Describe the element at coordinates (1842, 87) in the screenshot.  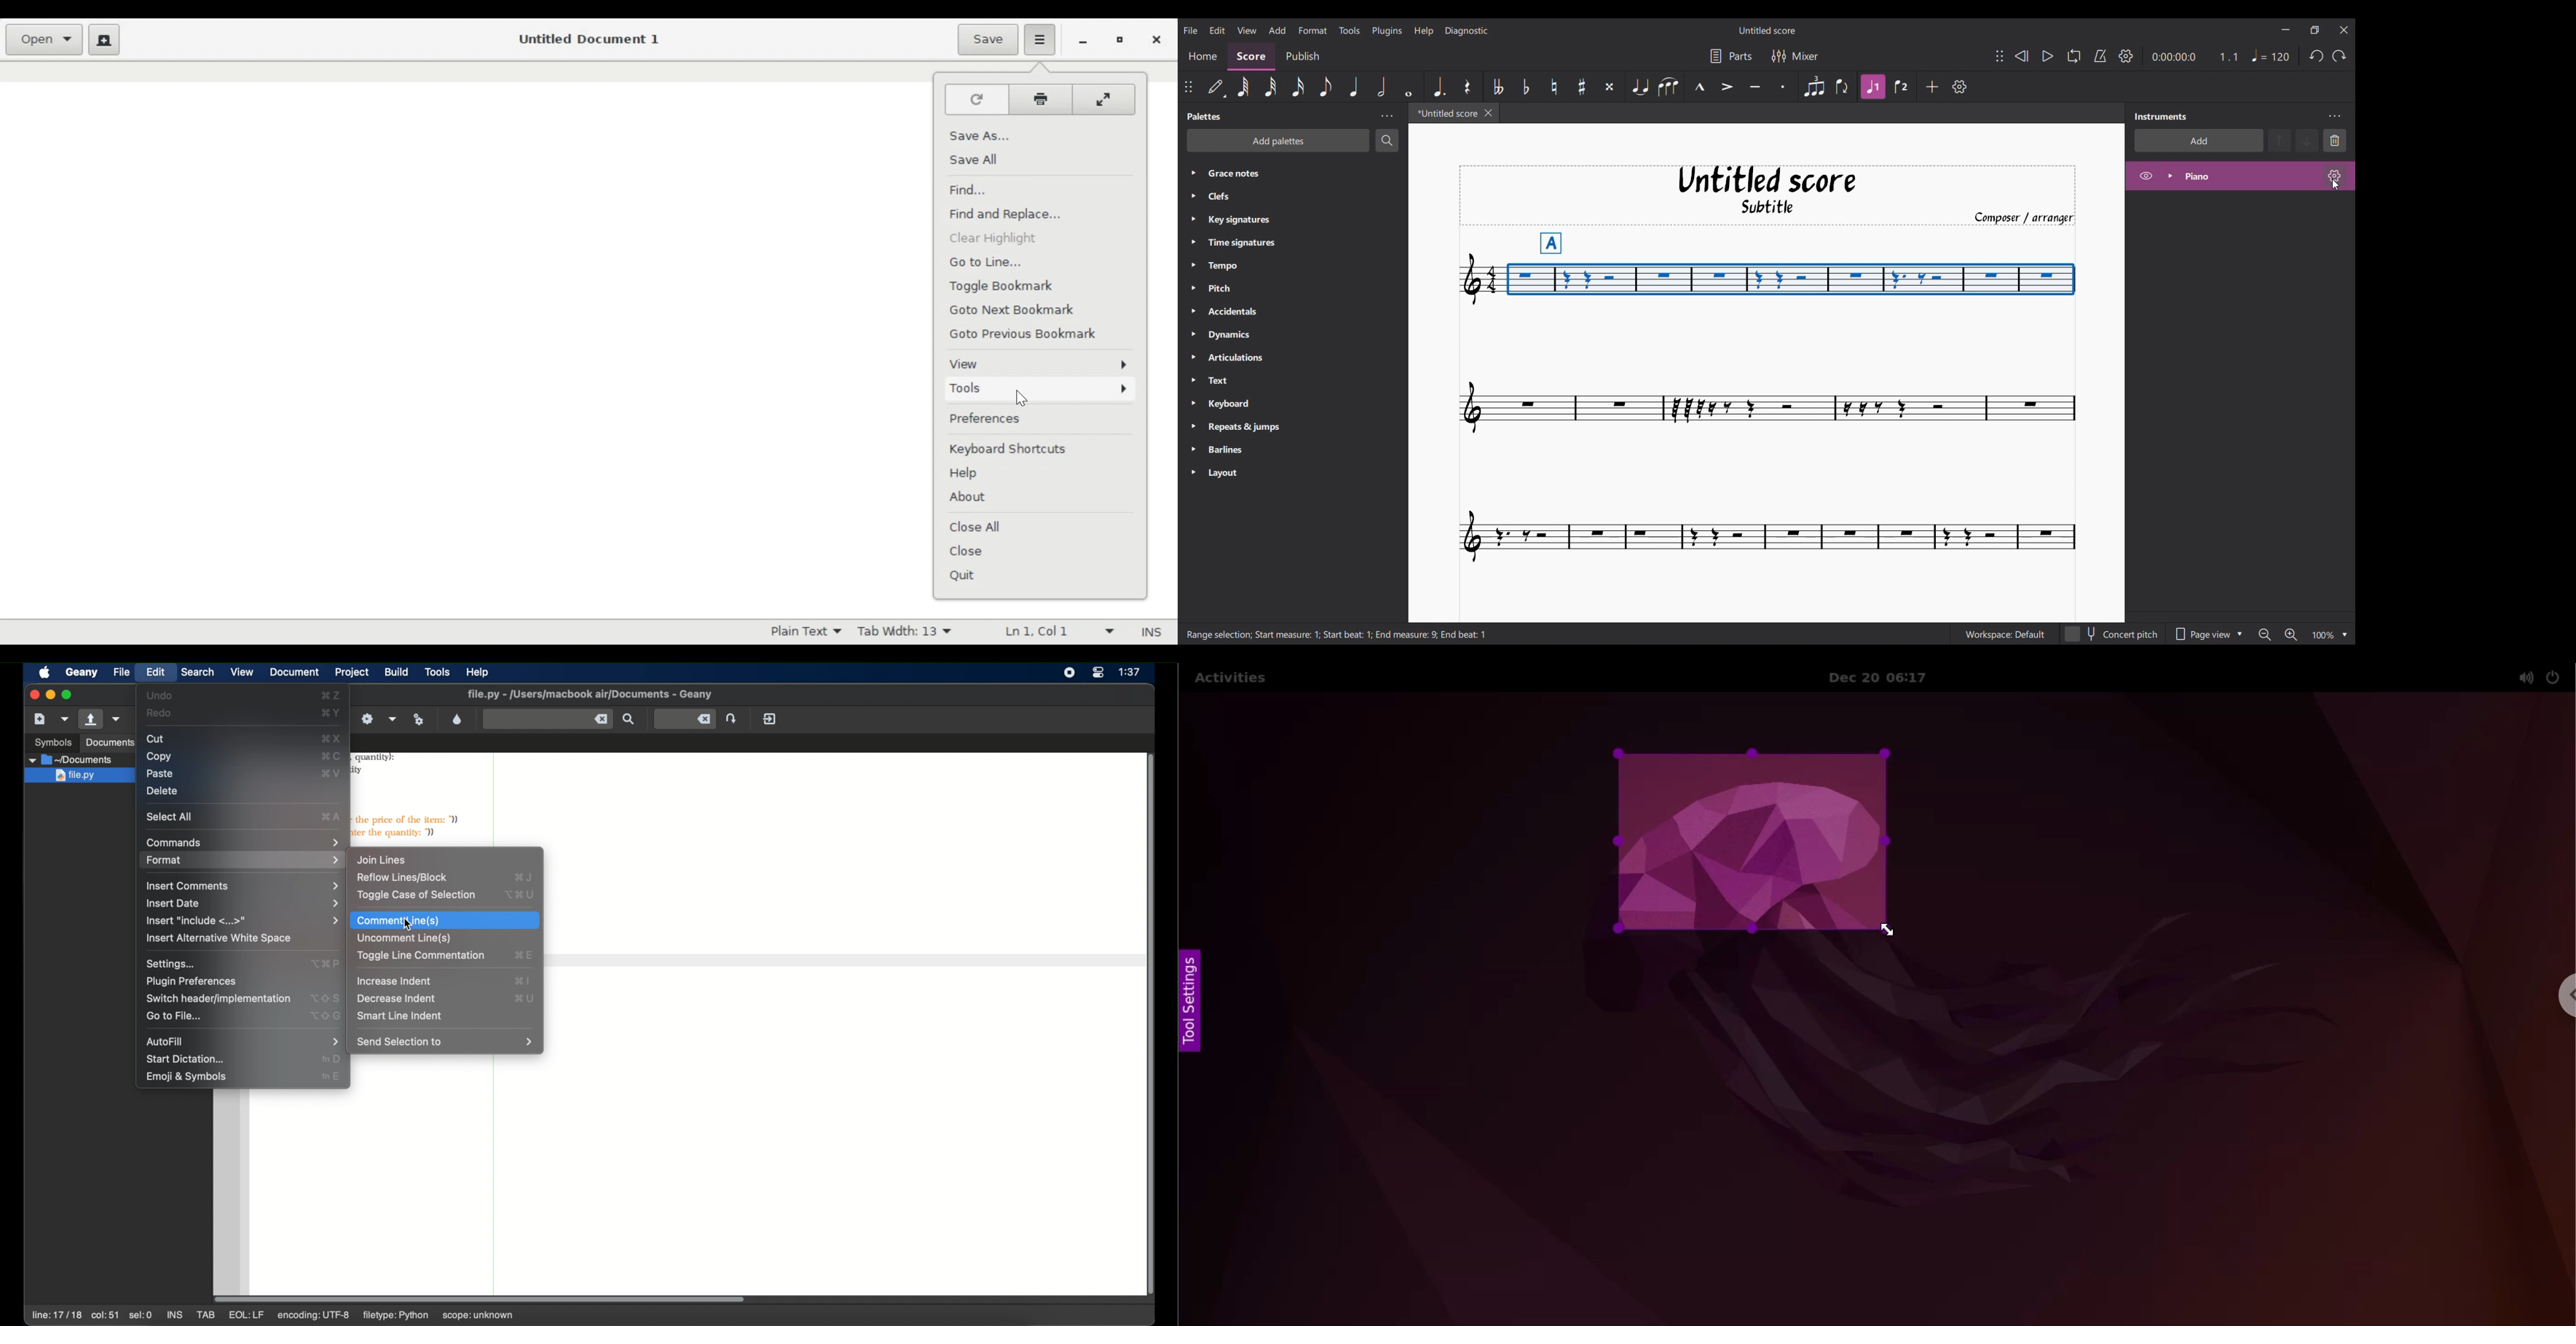
I see `Flip direction` at that location.